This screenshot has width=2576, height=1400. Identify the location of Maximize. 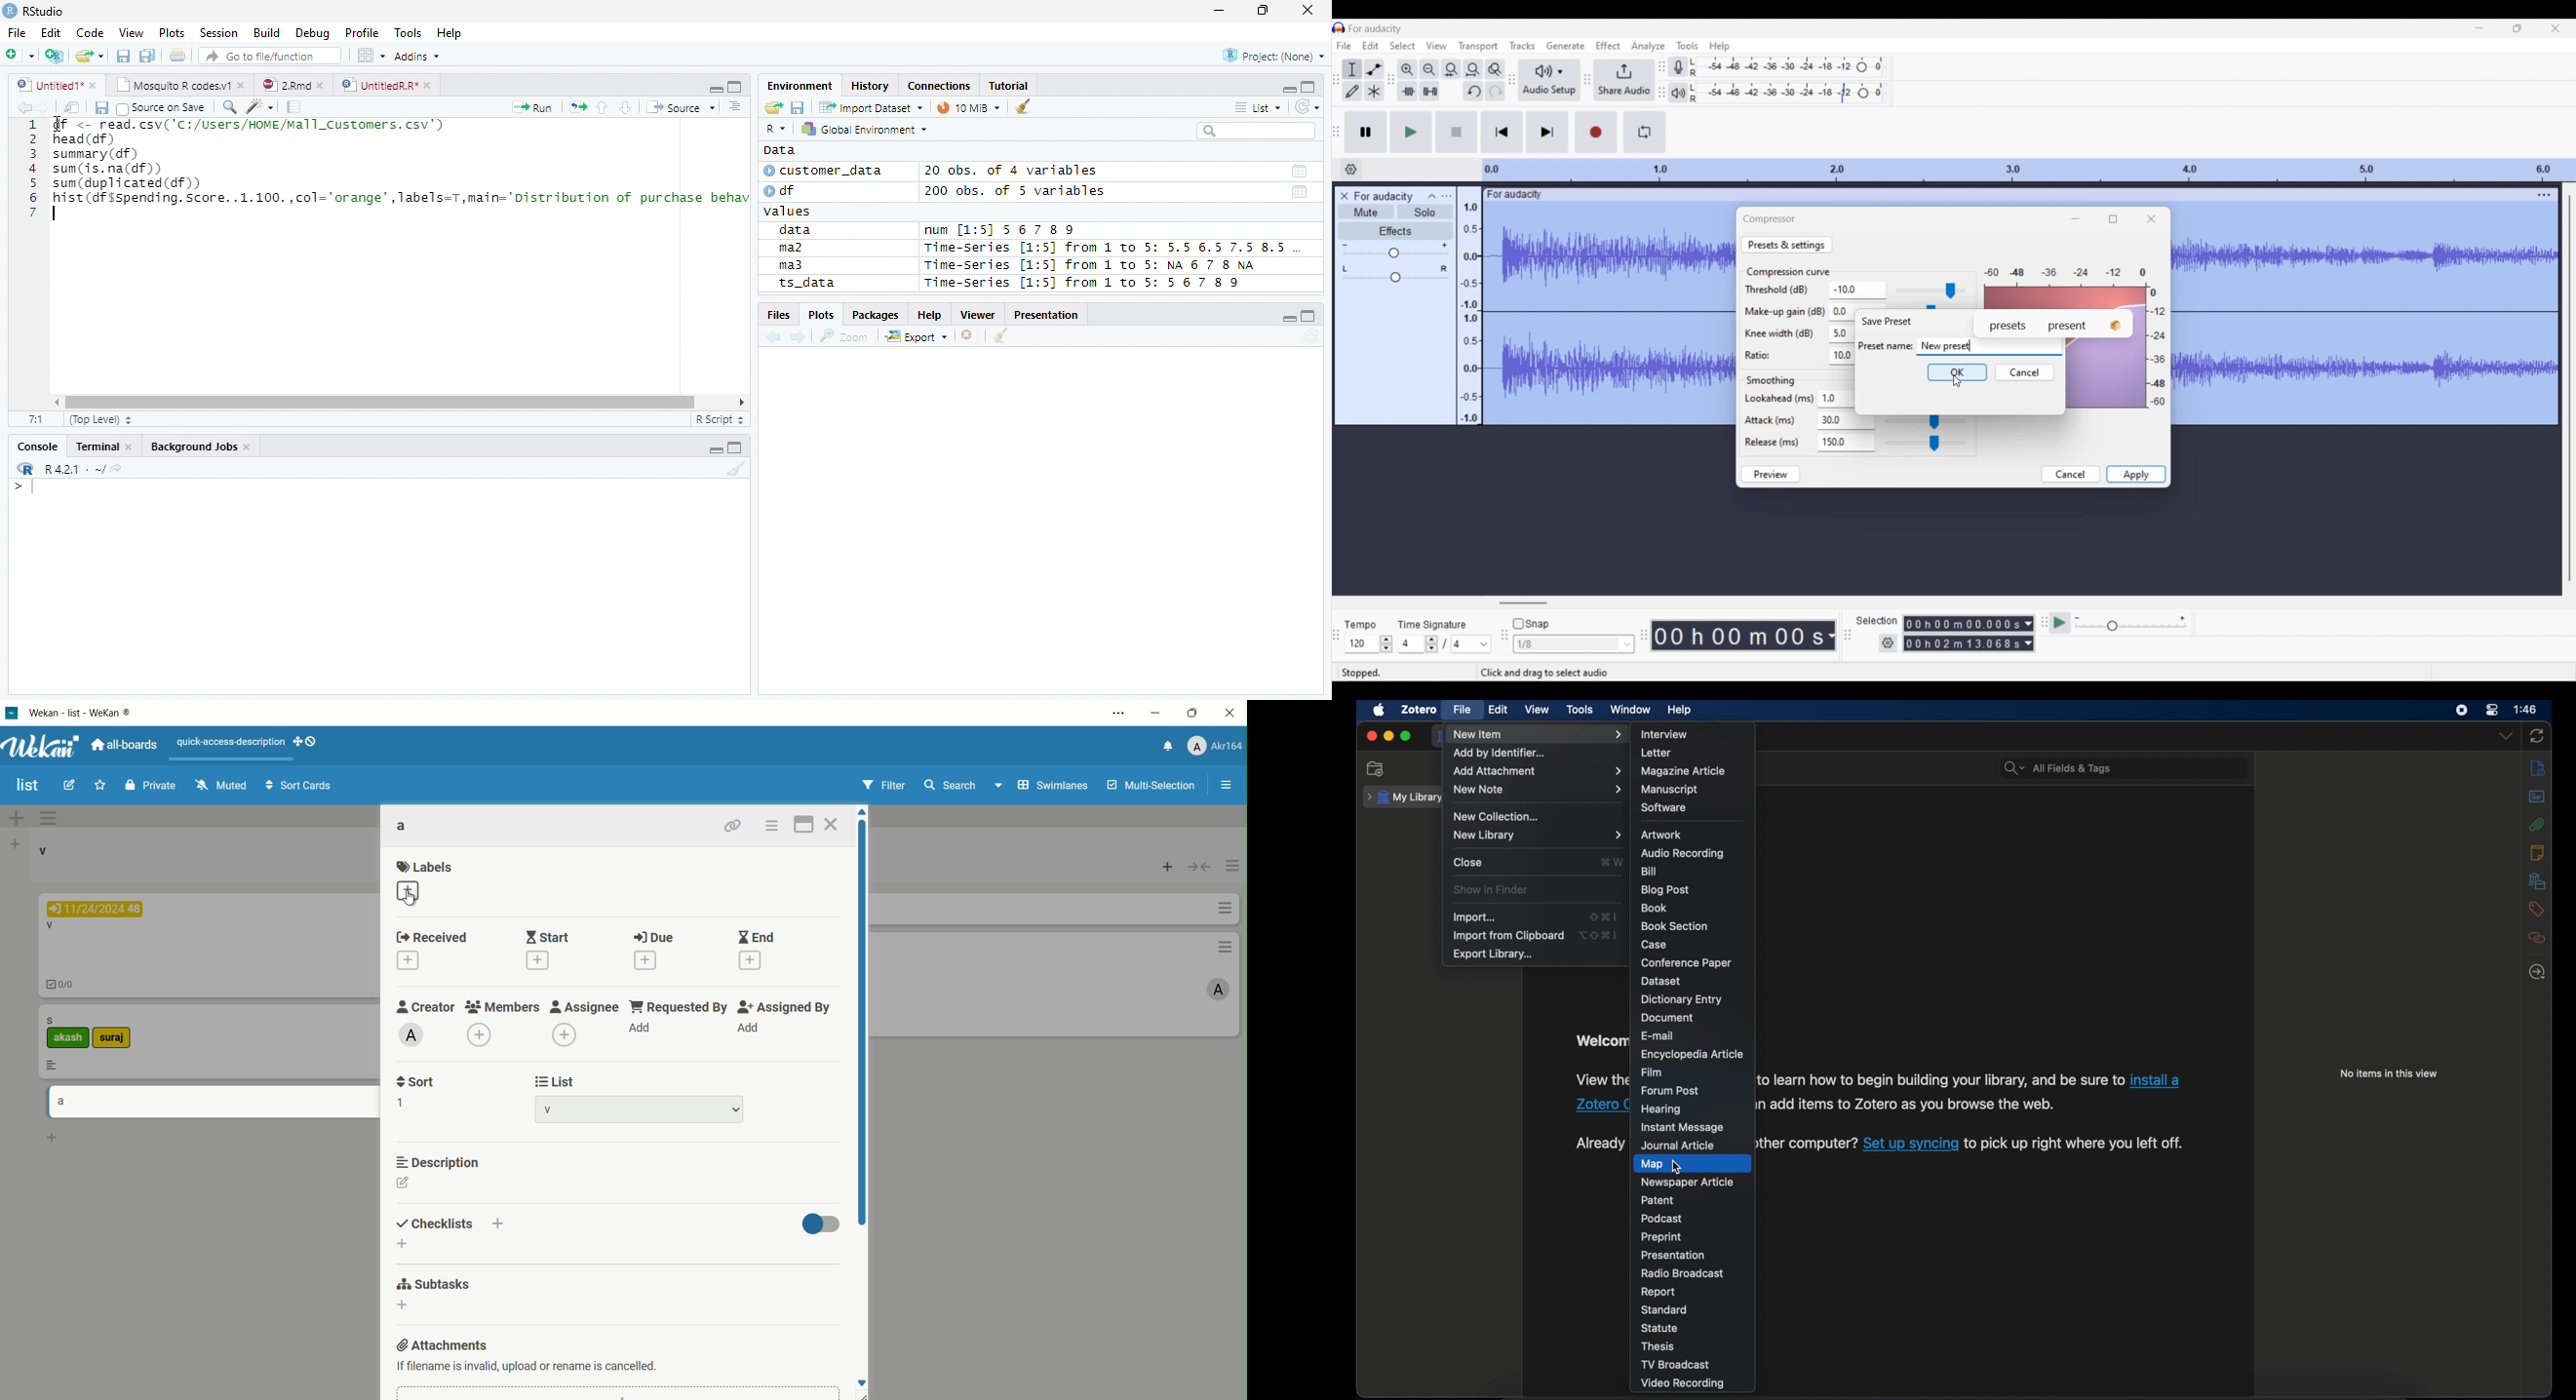
(1309, 87).